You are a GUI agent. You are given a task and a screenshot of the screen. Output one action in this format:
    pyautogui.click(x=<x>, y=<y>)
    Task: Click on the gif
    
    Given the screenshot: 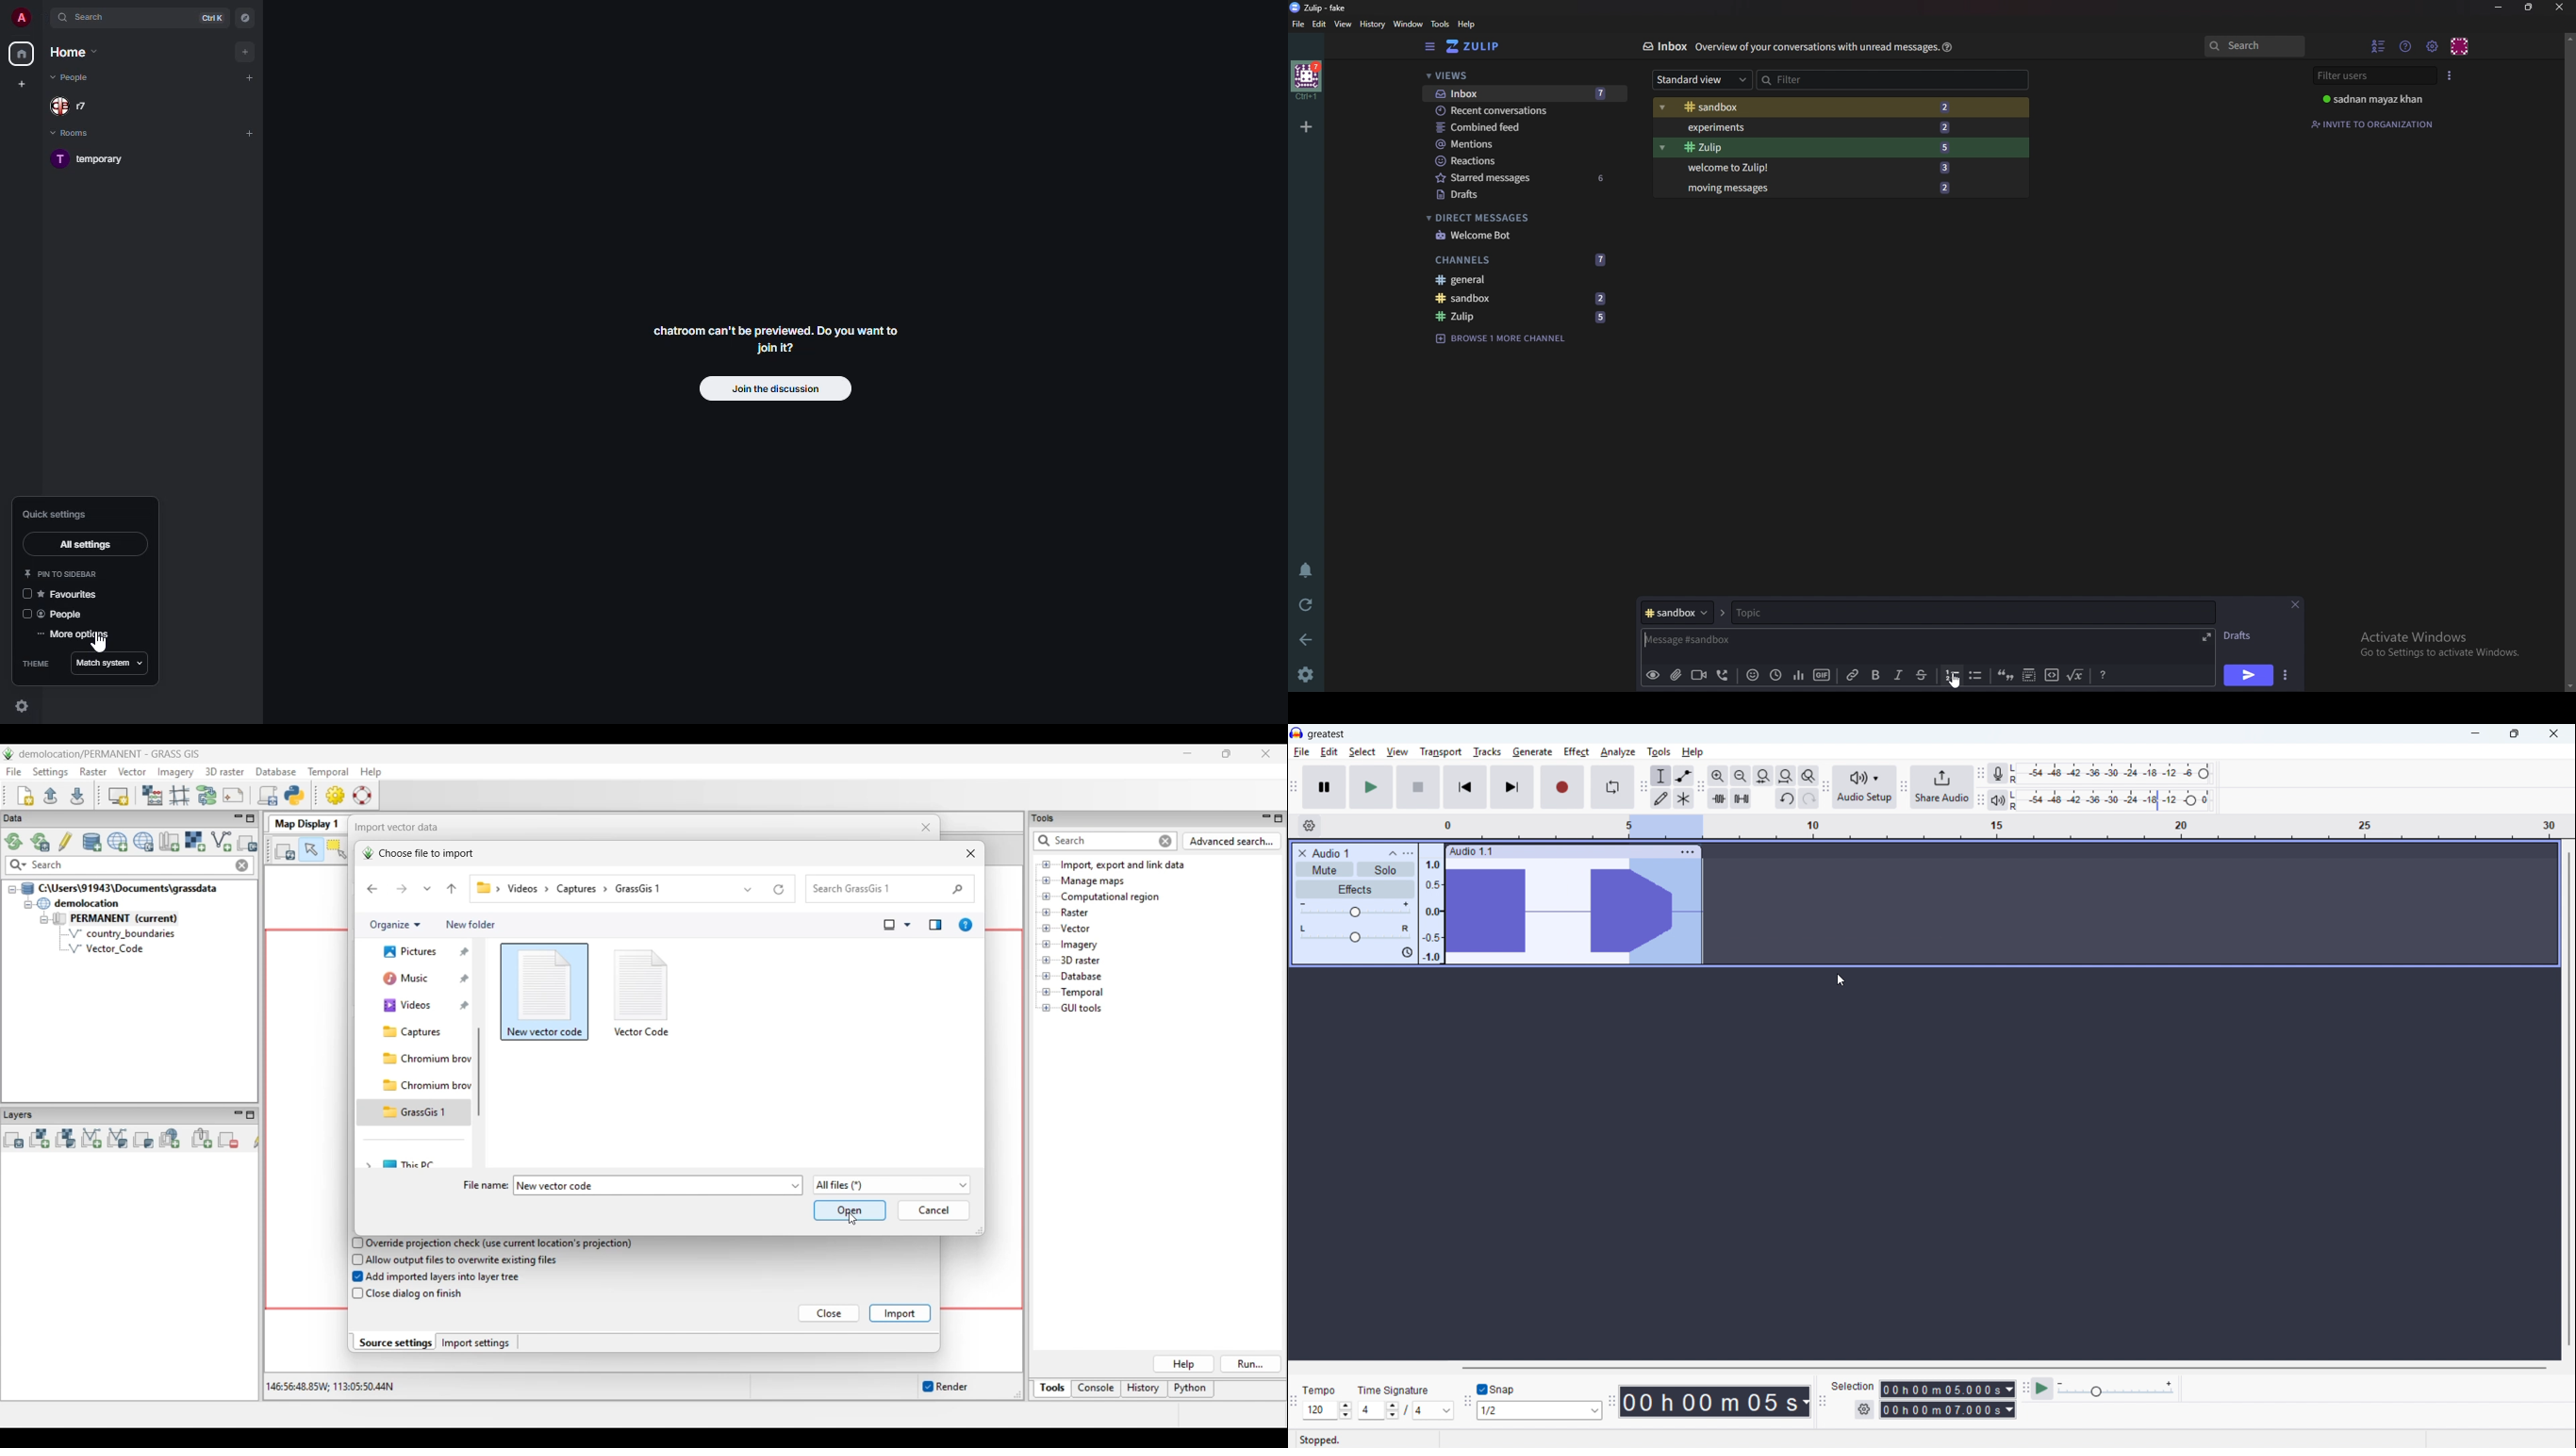 What is the action you would take?
    pyautogui.click(x=1821, y=673)
    